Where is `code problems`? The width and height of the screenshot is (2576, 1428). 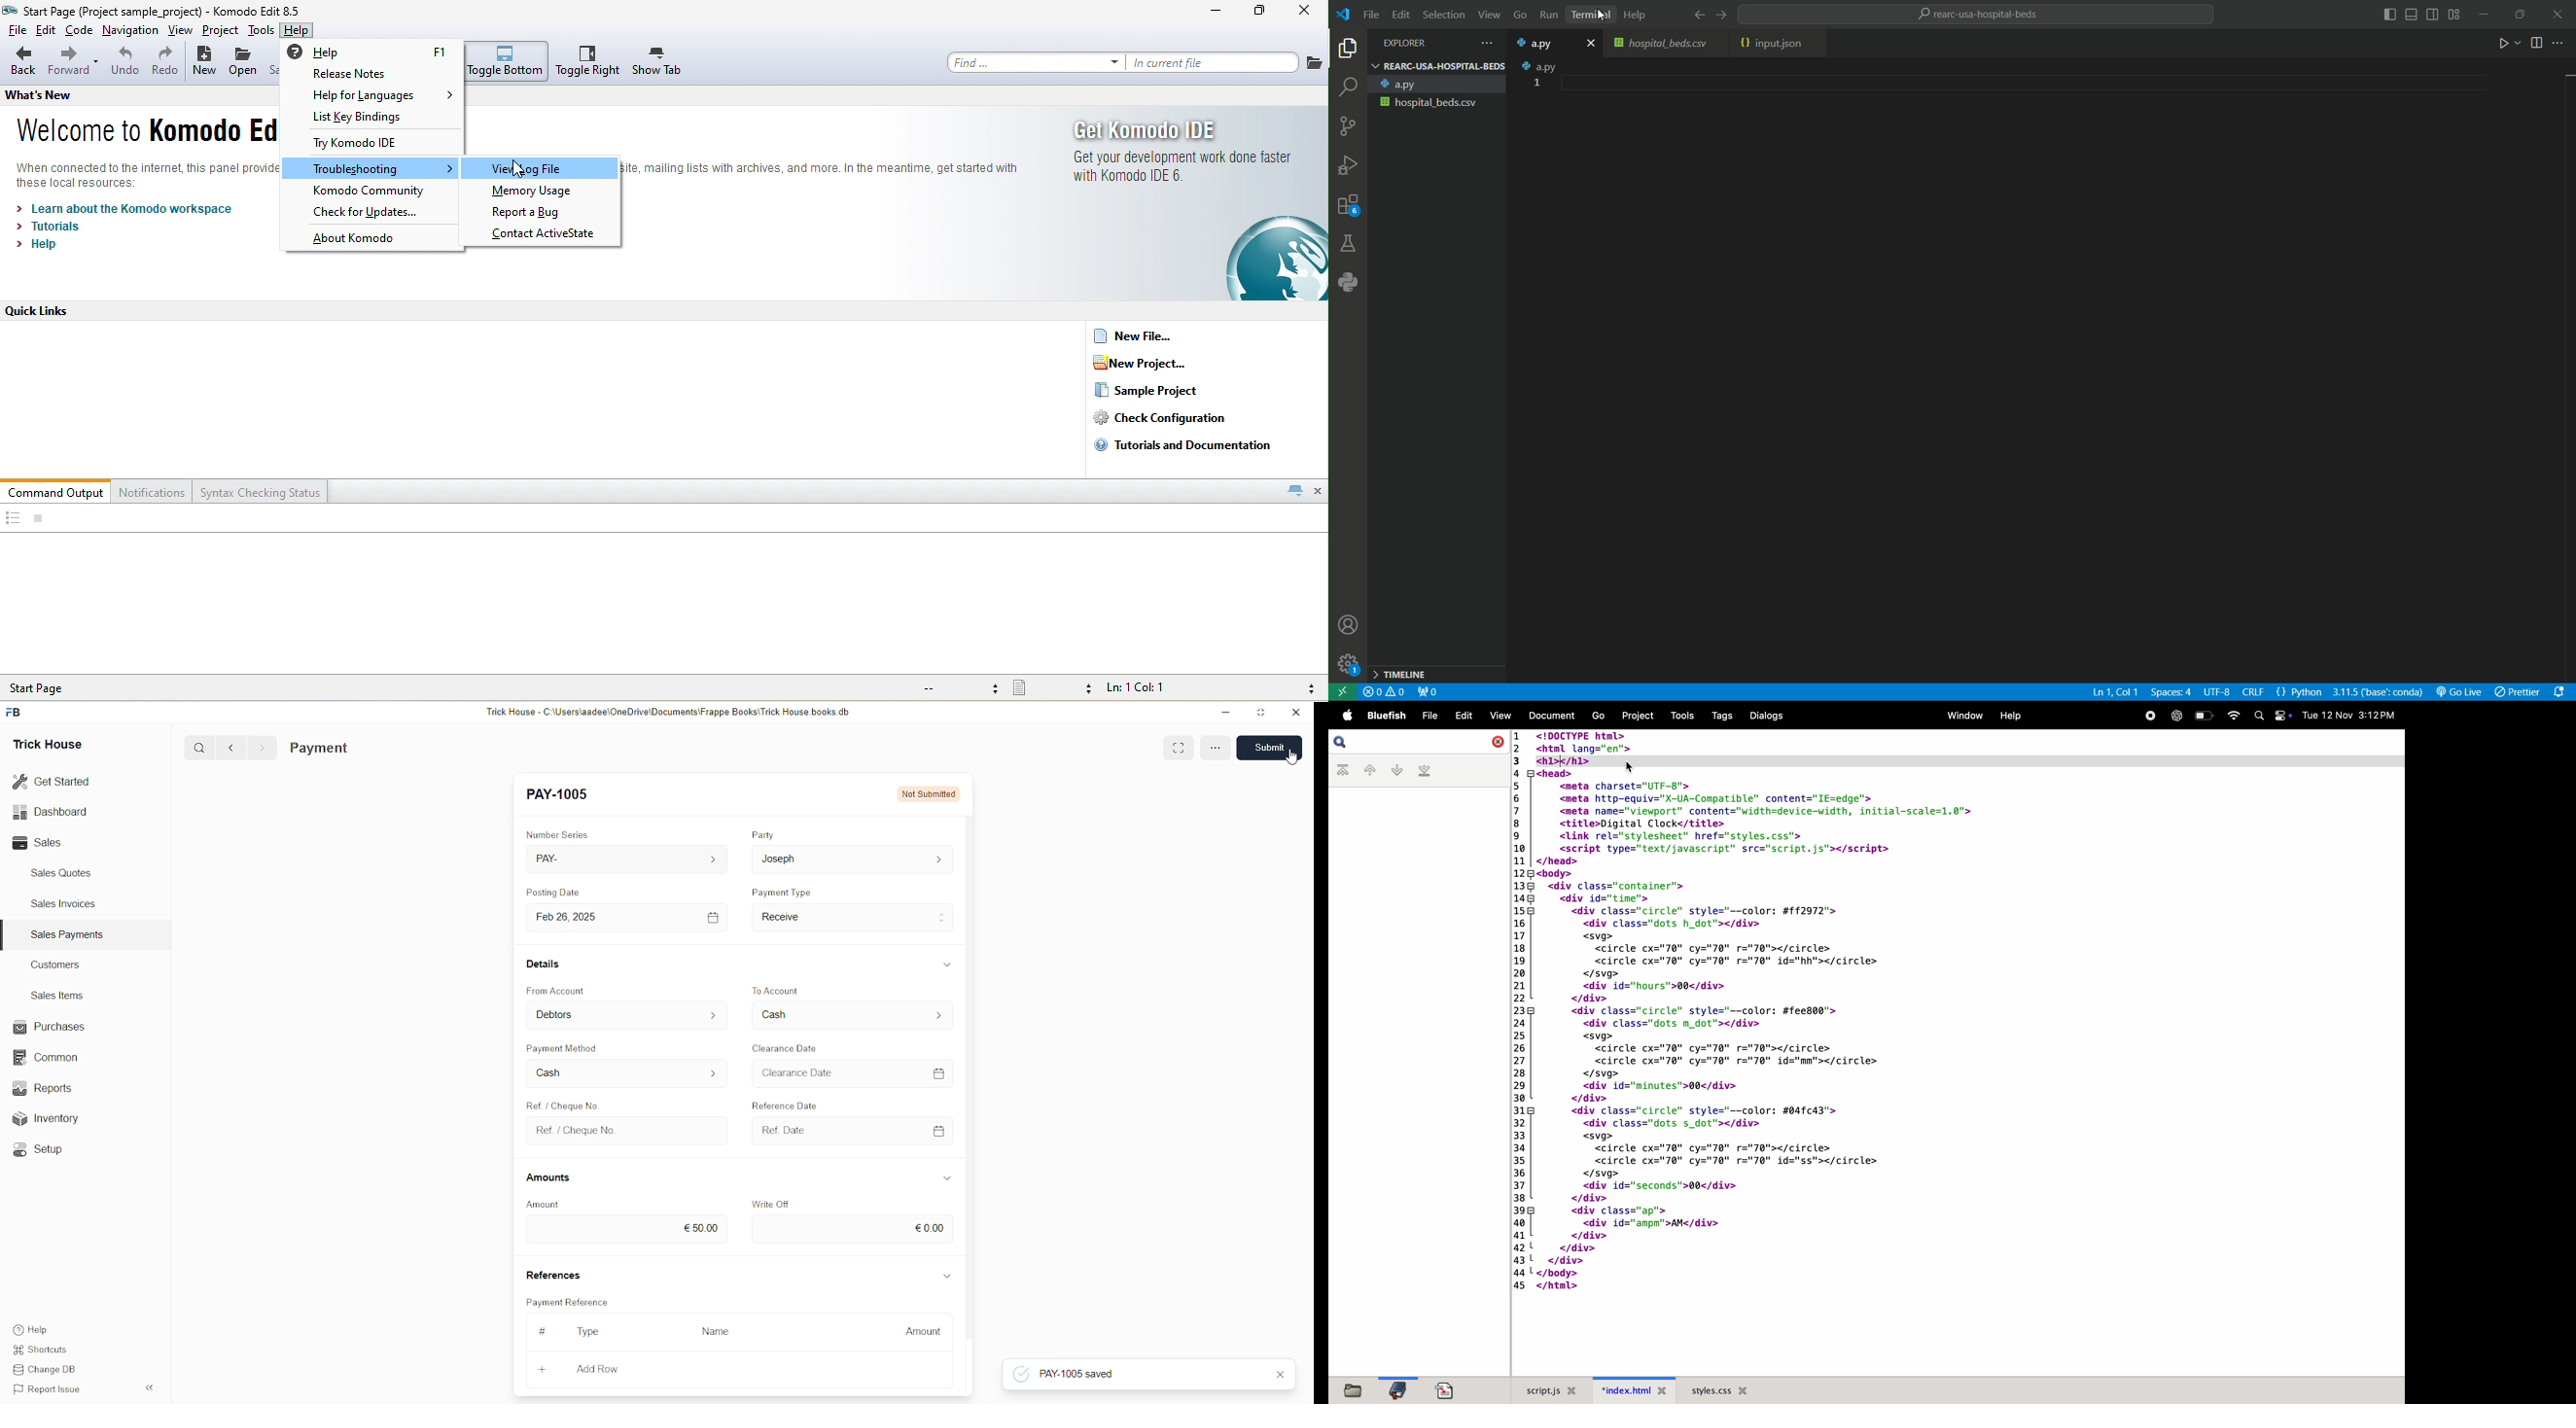 code problems is located at coordinates (1386, 693).